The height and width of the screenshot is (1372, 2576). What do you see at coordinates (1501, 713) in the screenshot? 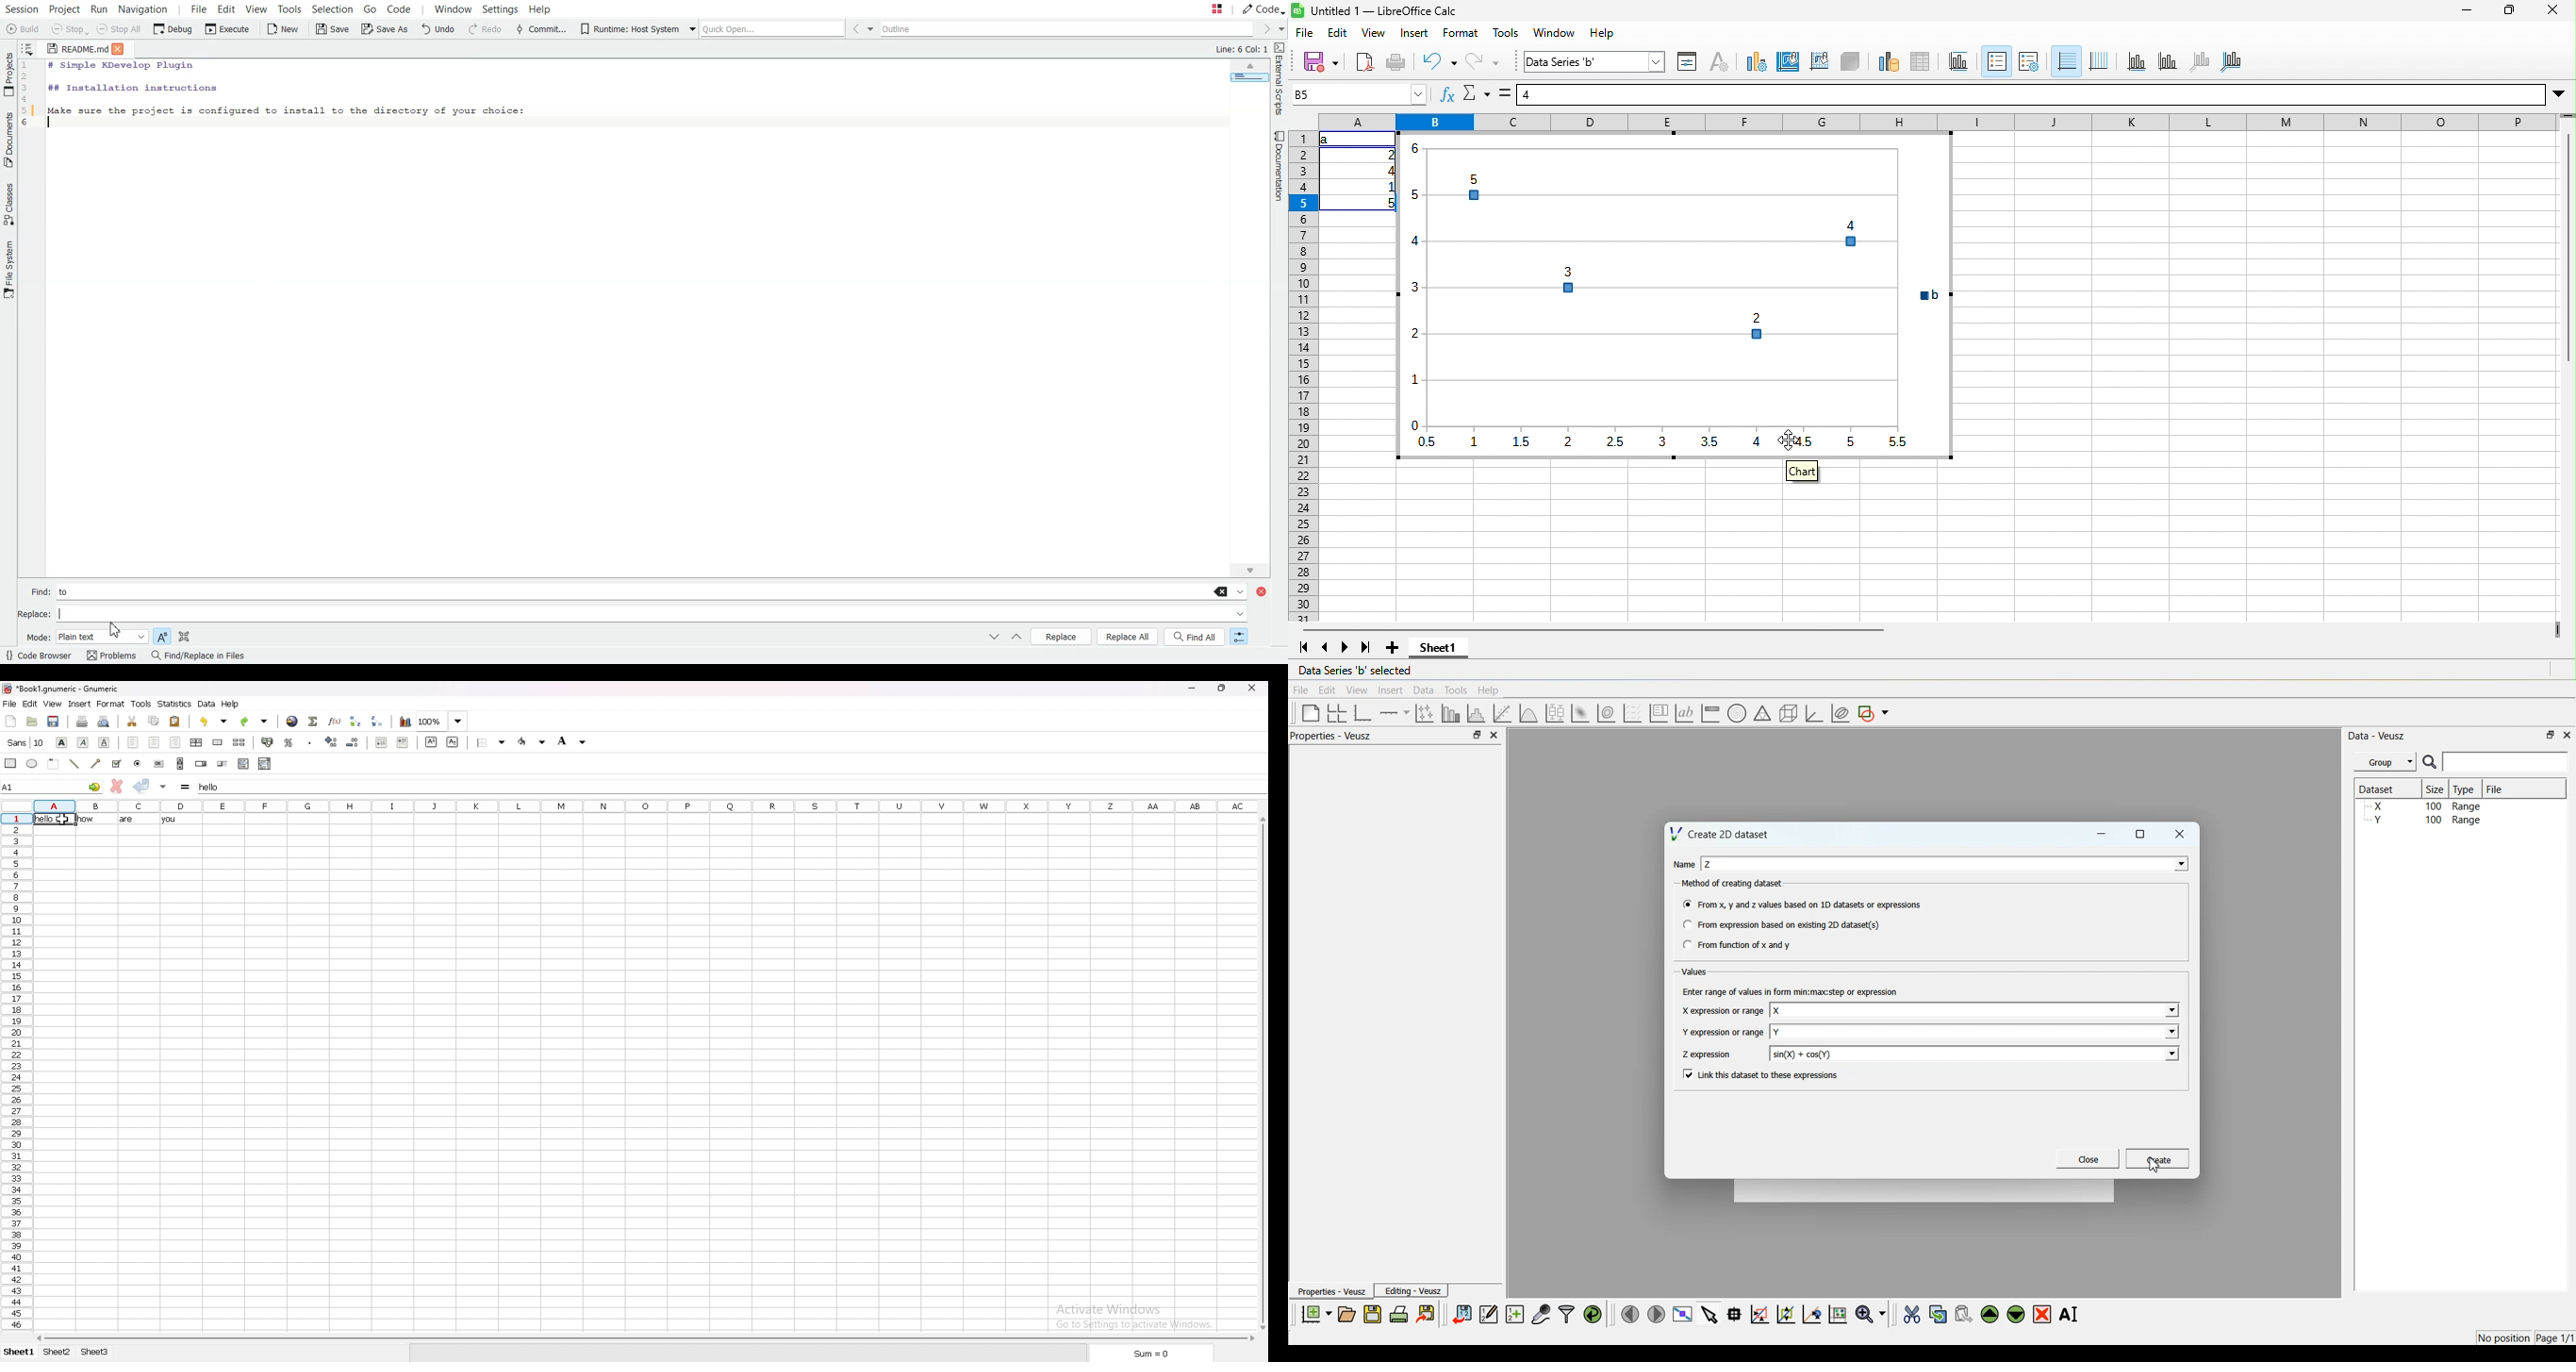
I see `Fit a function of data` at bounding box center [1501, 713].